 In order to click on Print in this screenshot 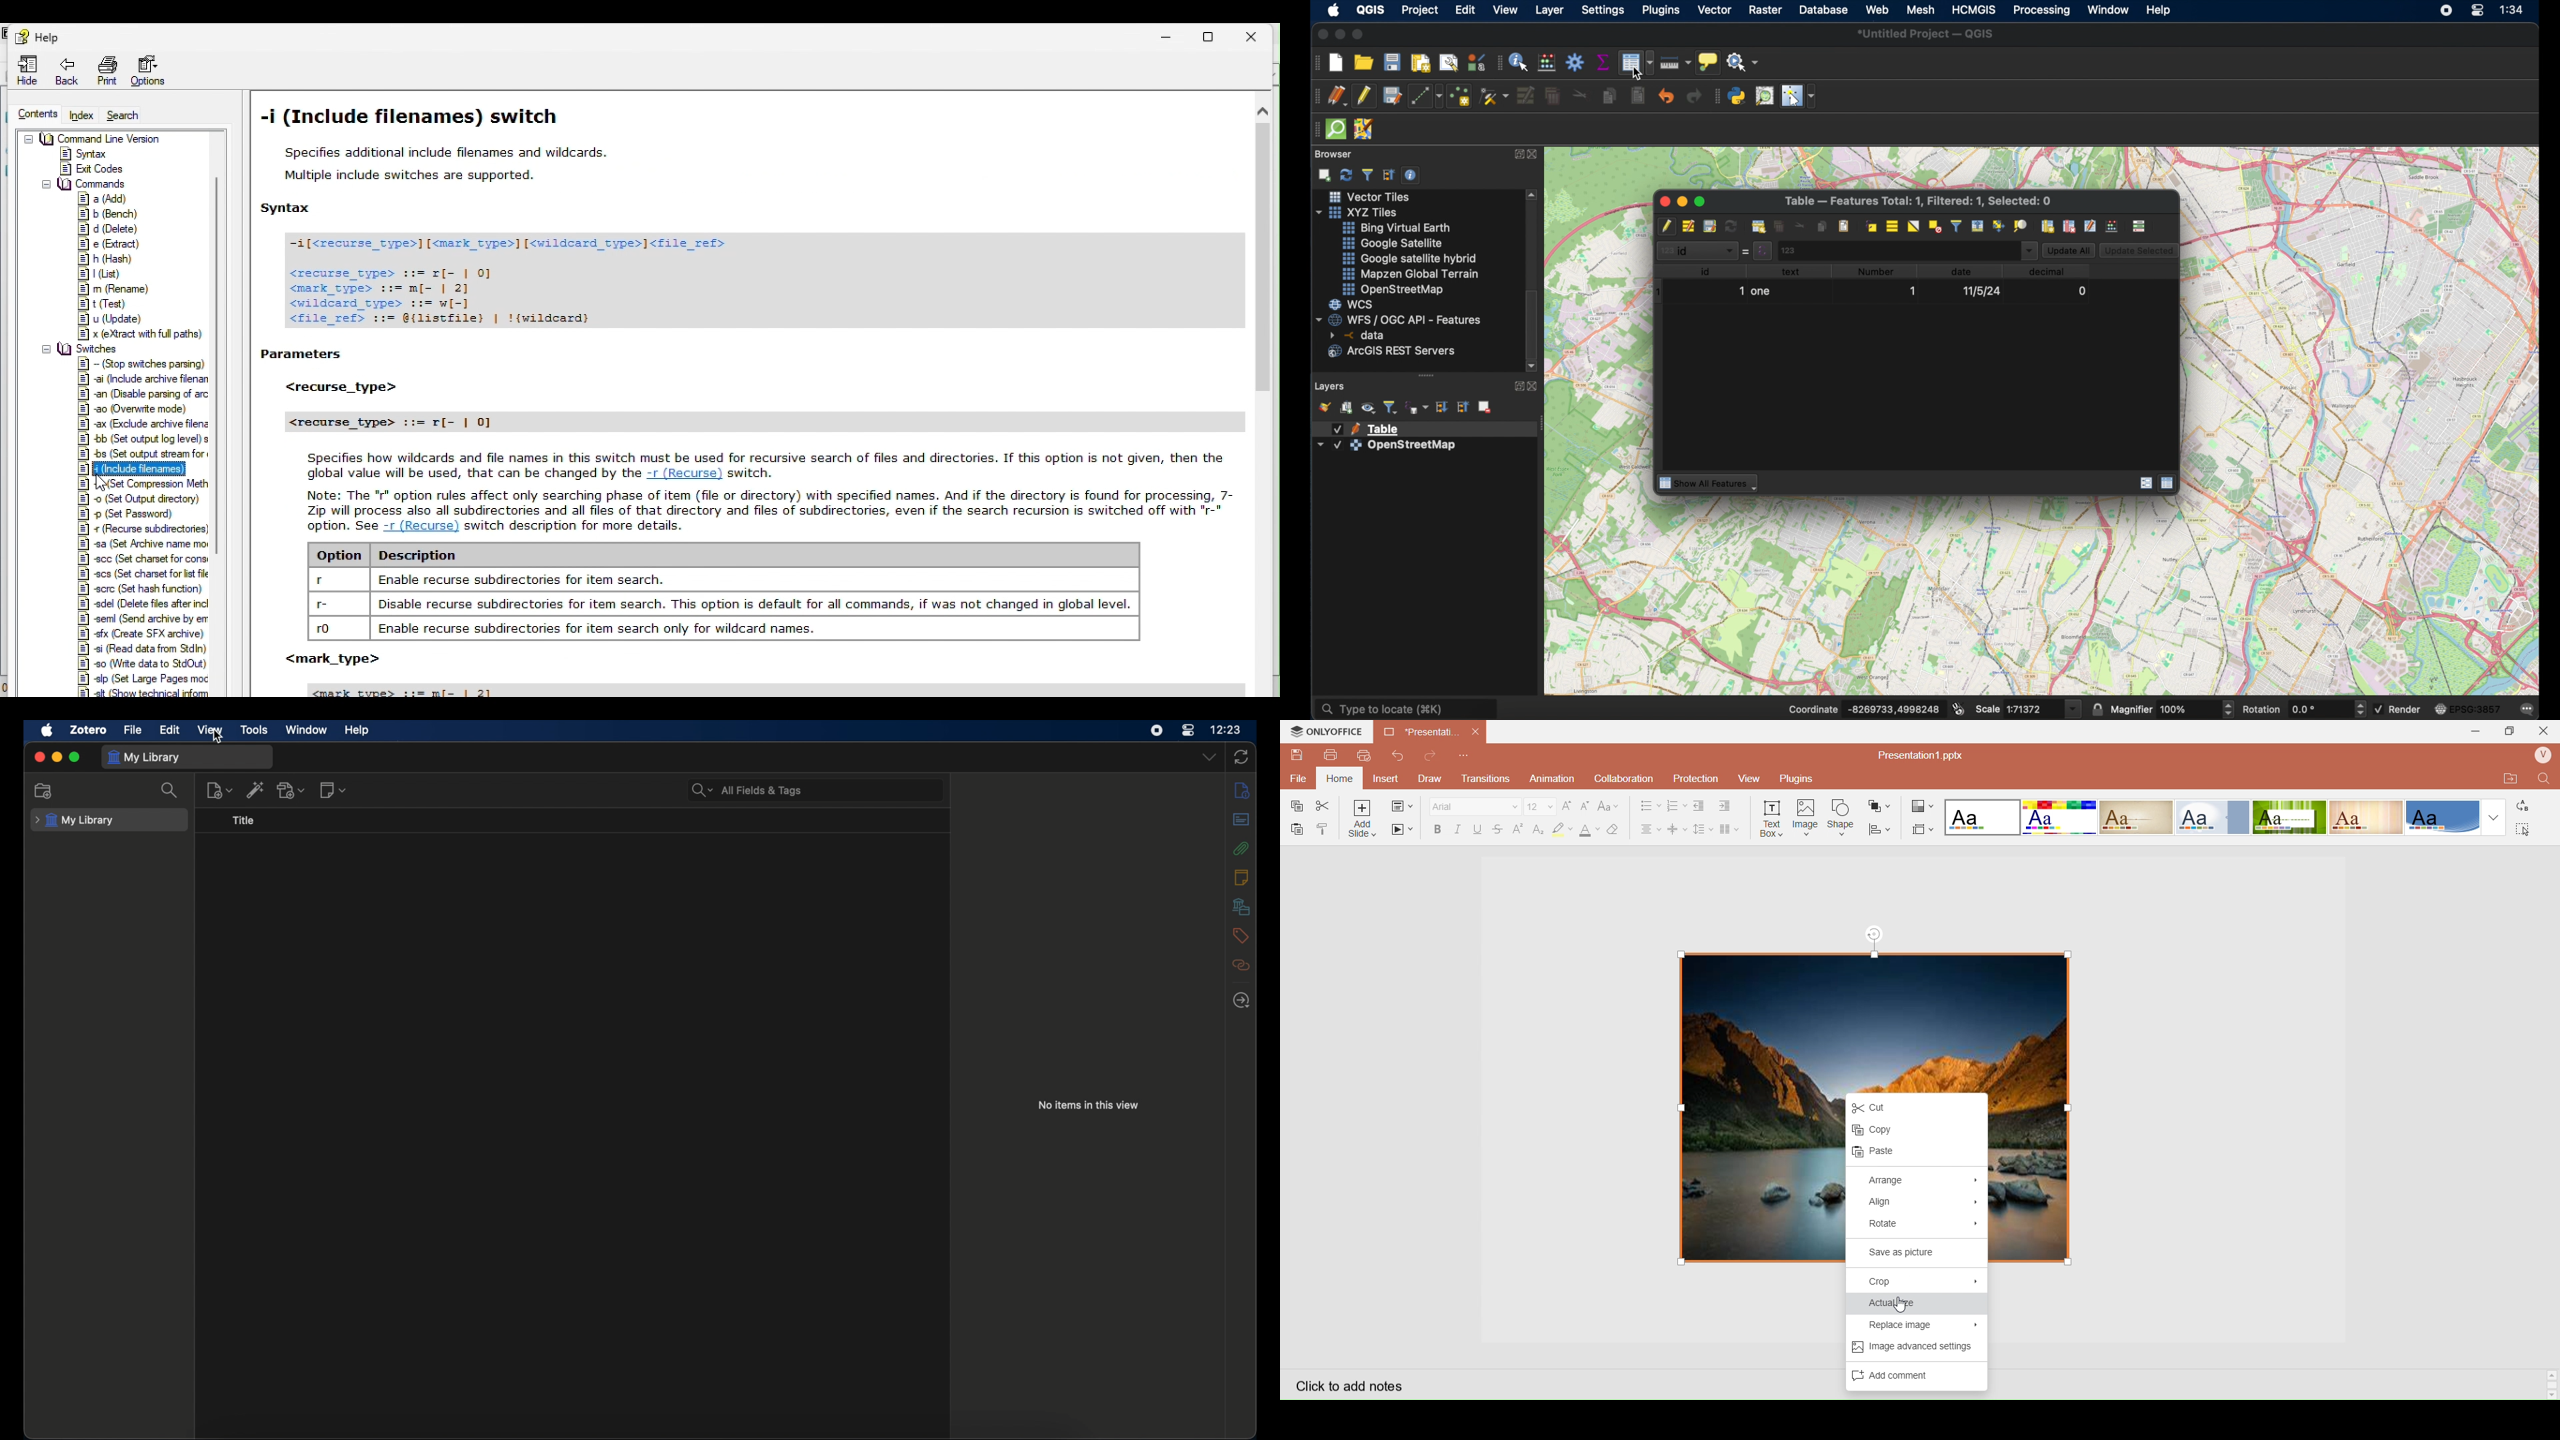, I will do `click(108, 69)`.